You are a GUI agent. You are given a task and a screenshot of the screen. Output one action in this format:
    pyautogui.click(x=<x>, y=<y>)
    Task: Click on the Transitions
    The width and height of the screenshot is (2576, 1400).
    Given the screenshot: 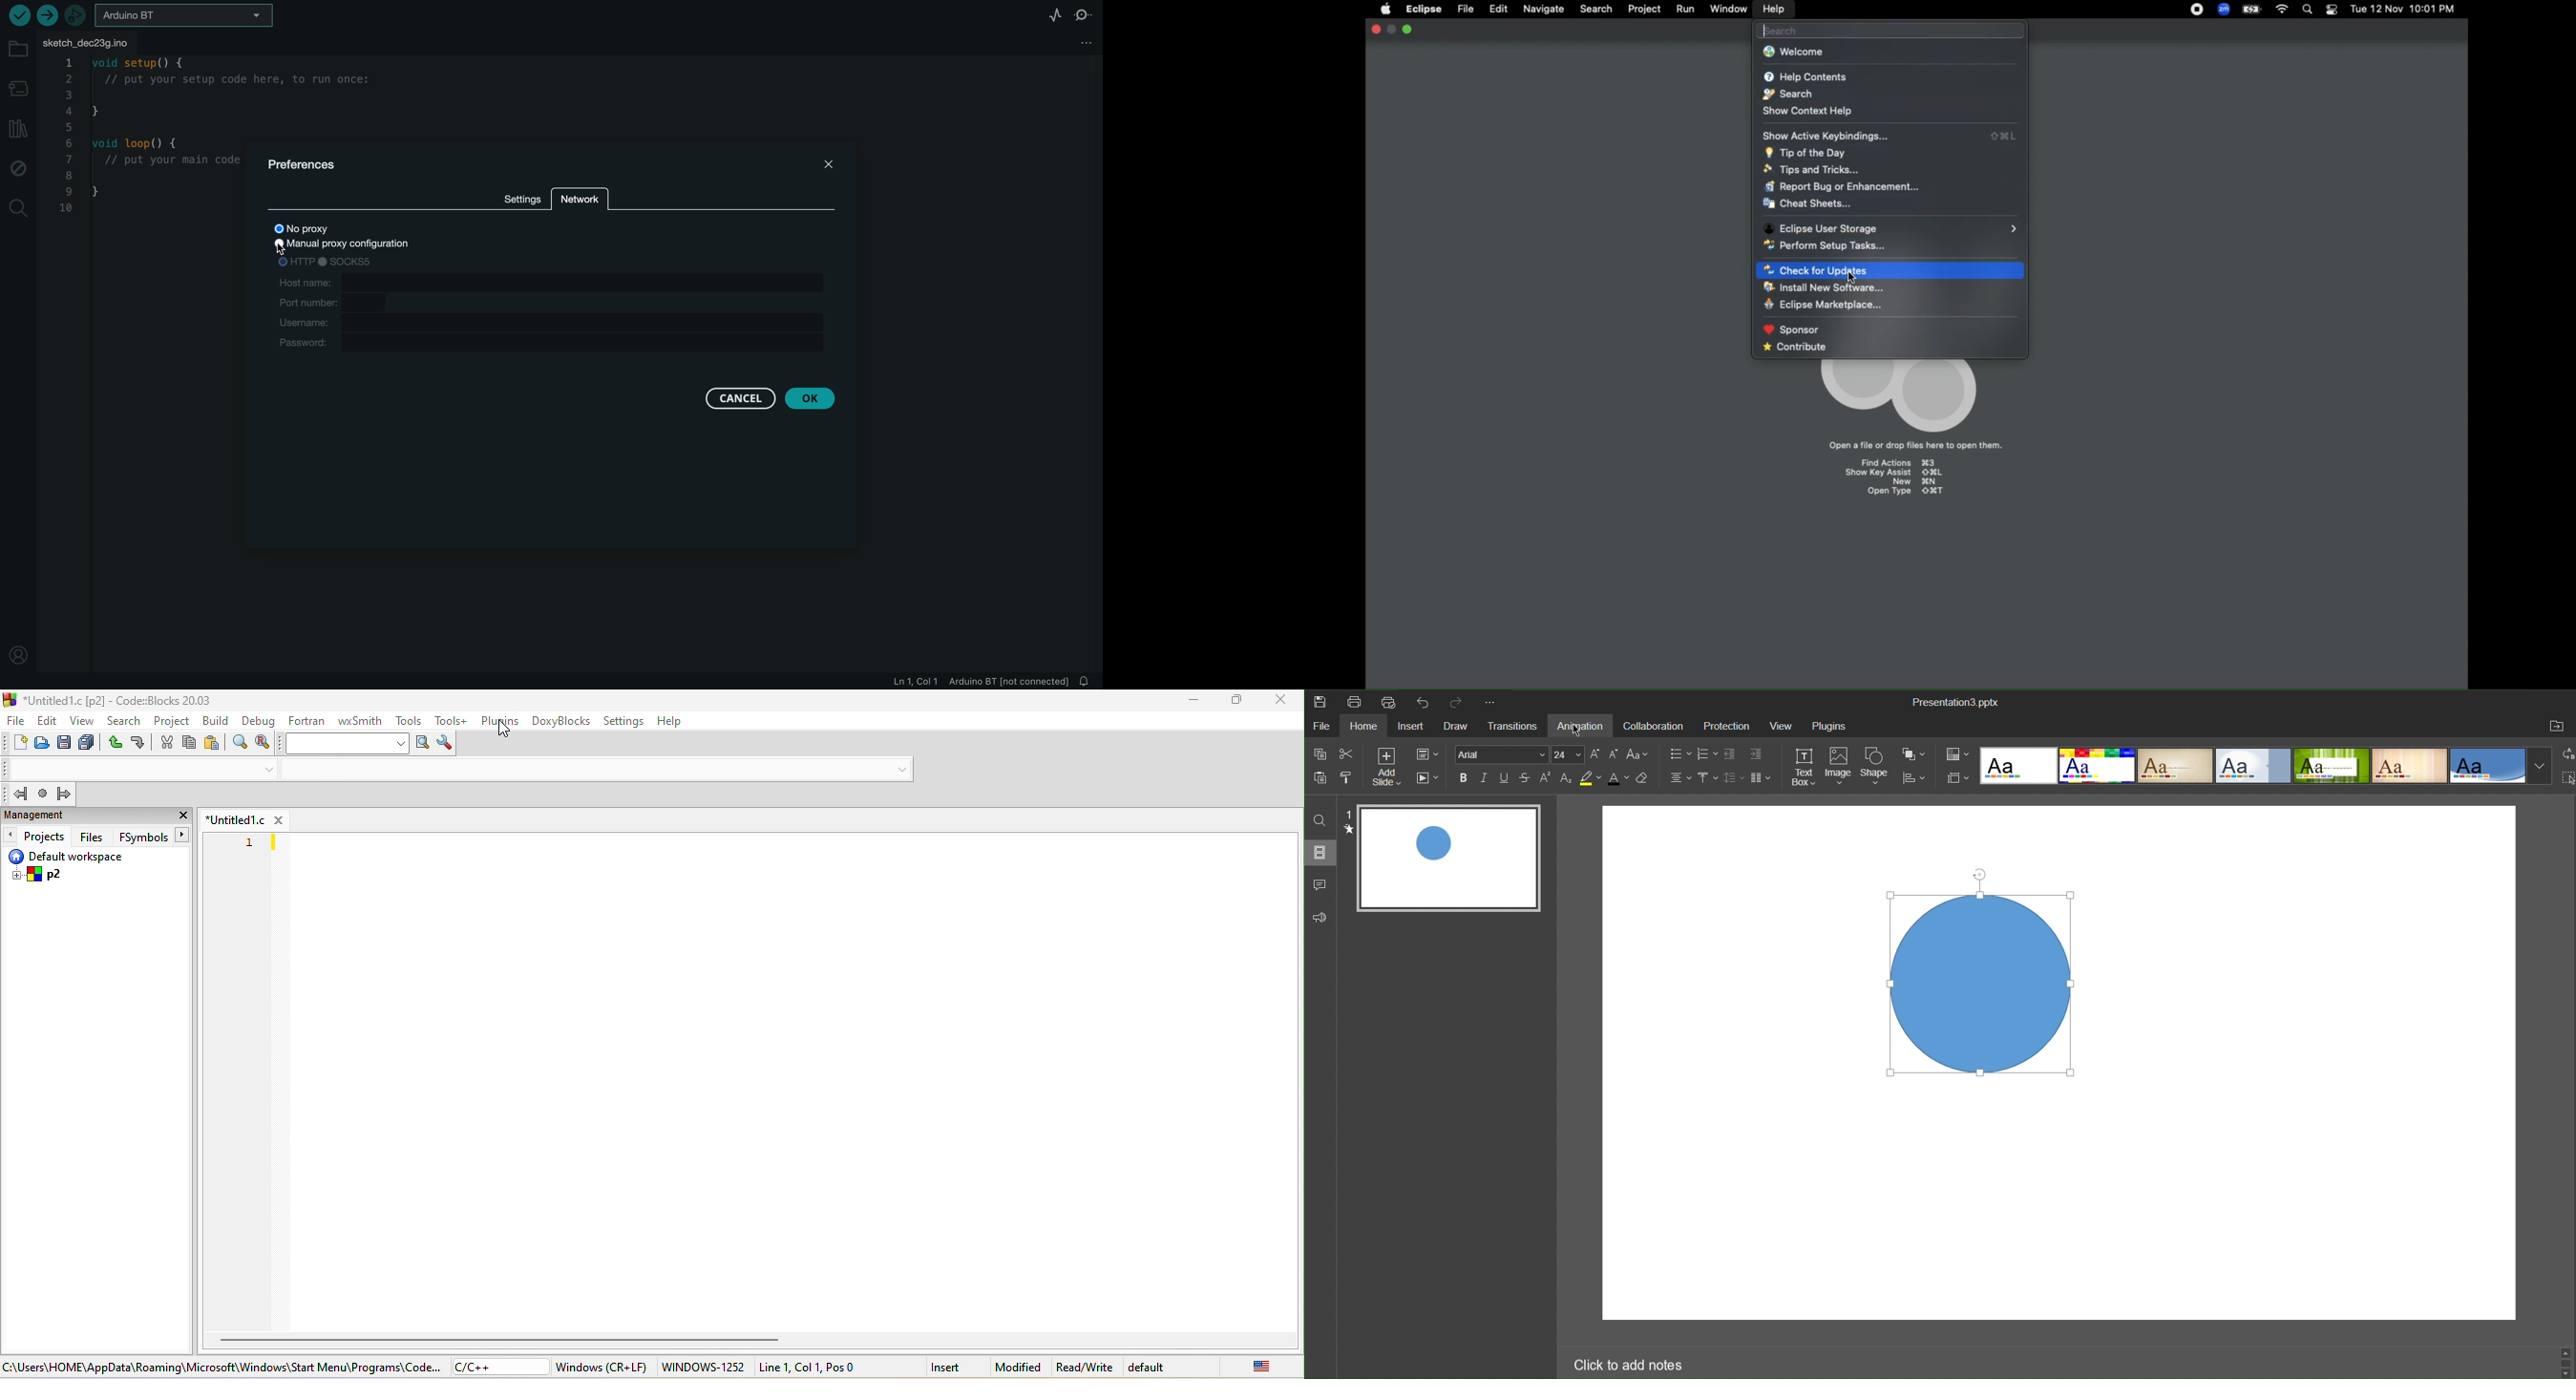 What is the action you would take?
    pyautogui.click(x=1516, y=728)
    